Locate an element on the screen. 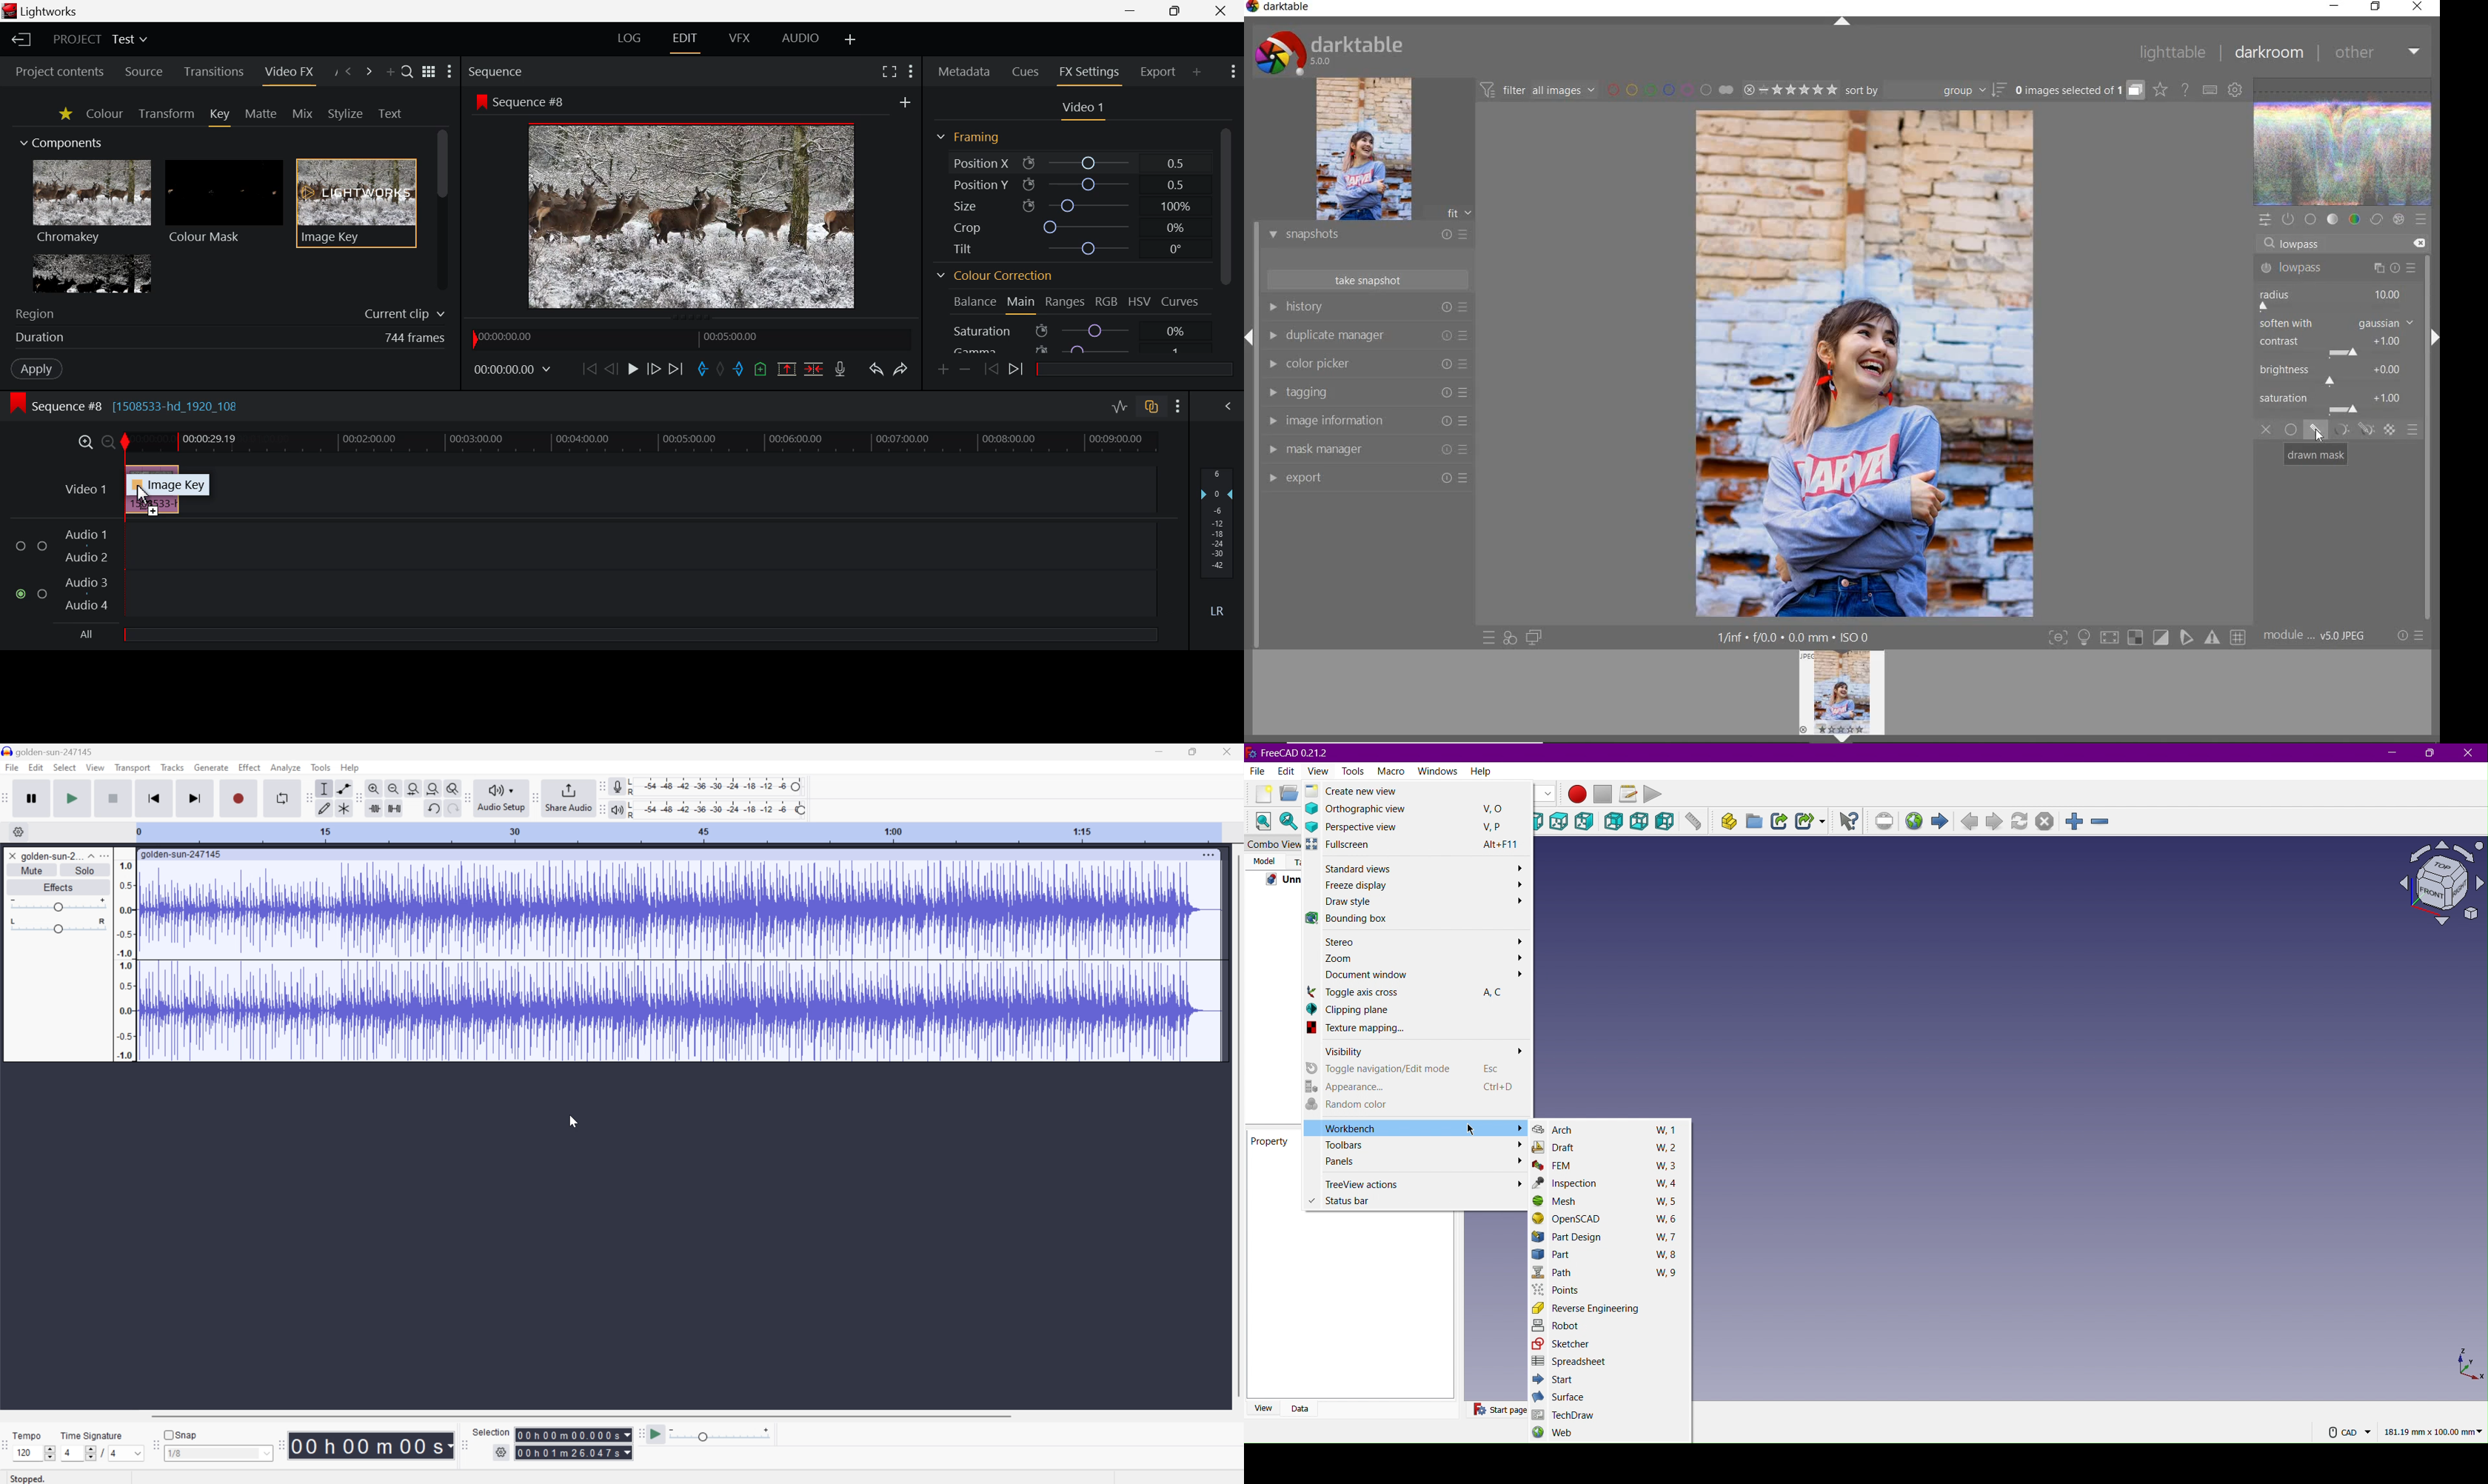 Image resolution: width=2492 pixels, height=1484 pixels. mask options is located at coordinates (2351, 430).